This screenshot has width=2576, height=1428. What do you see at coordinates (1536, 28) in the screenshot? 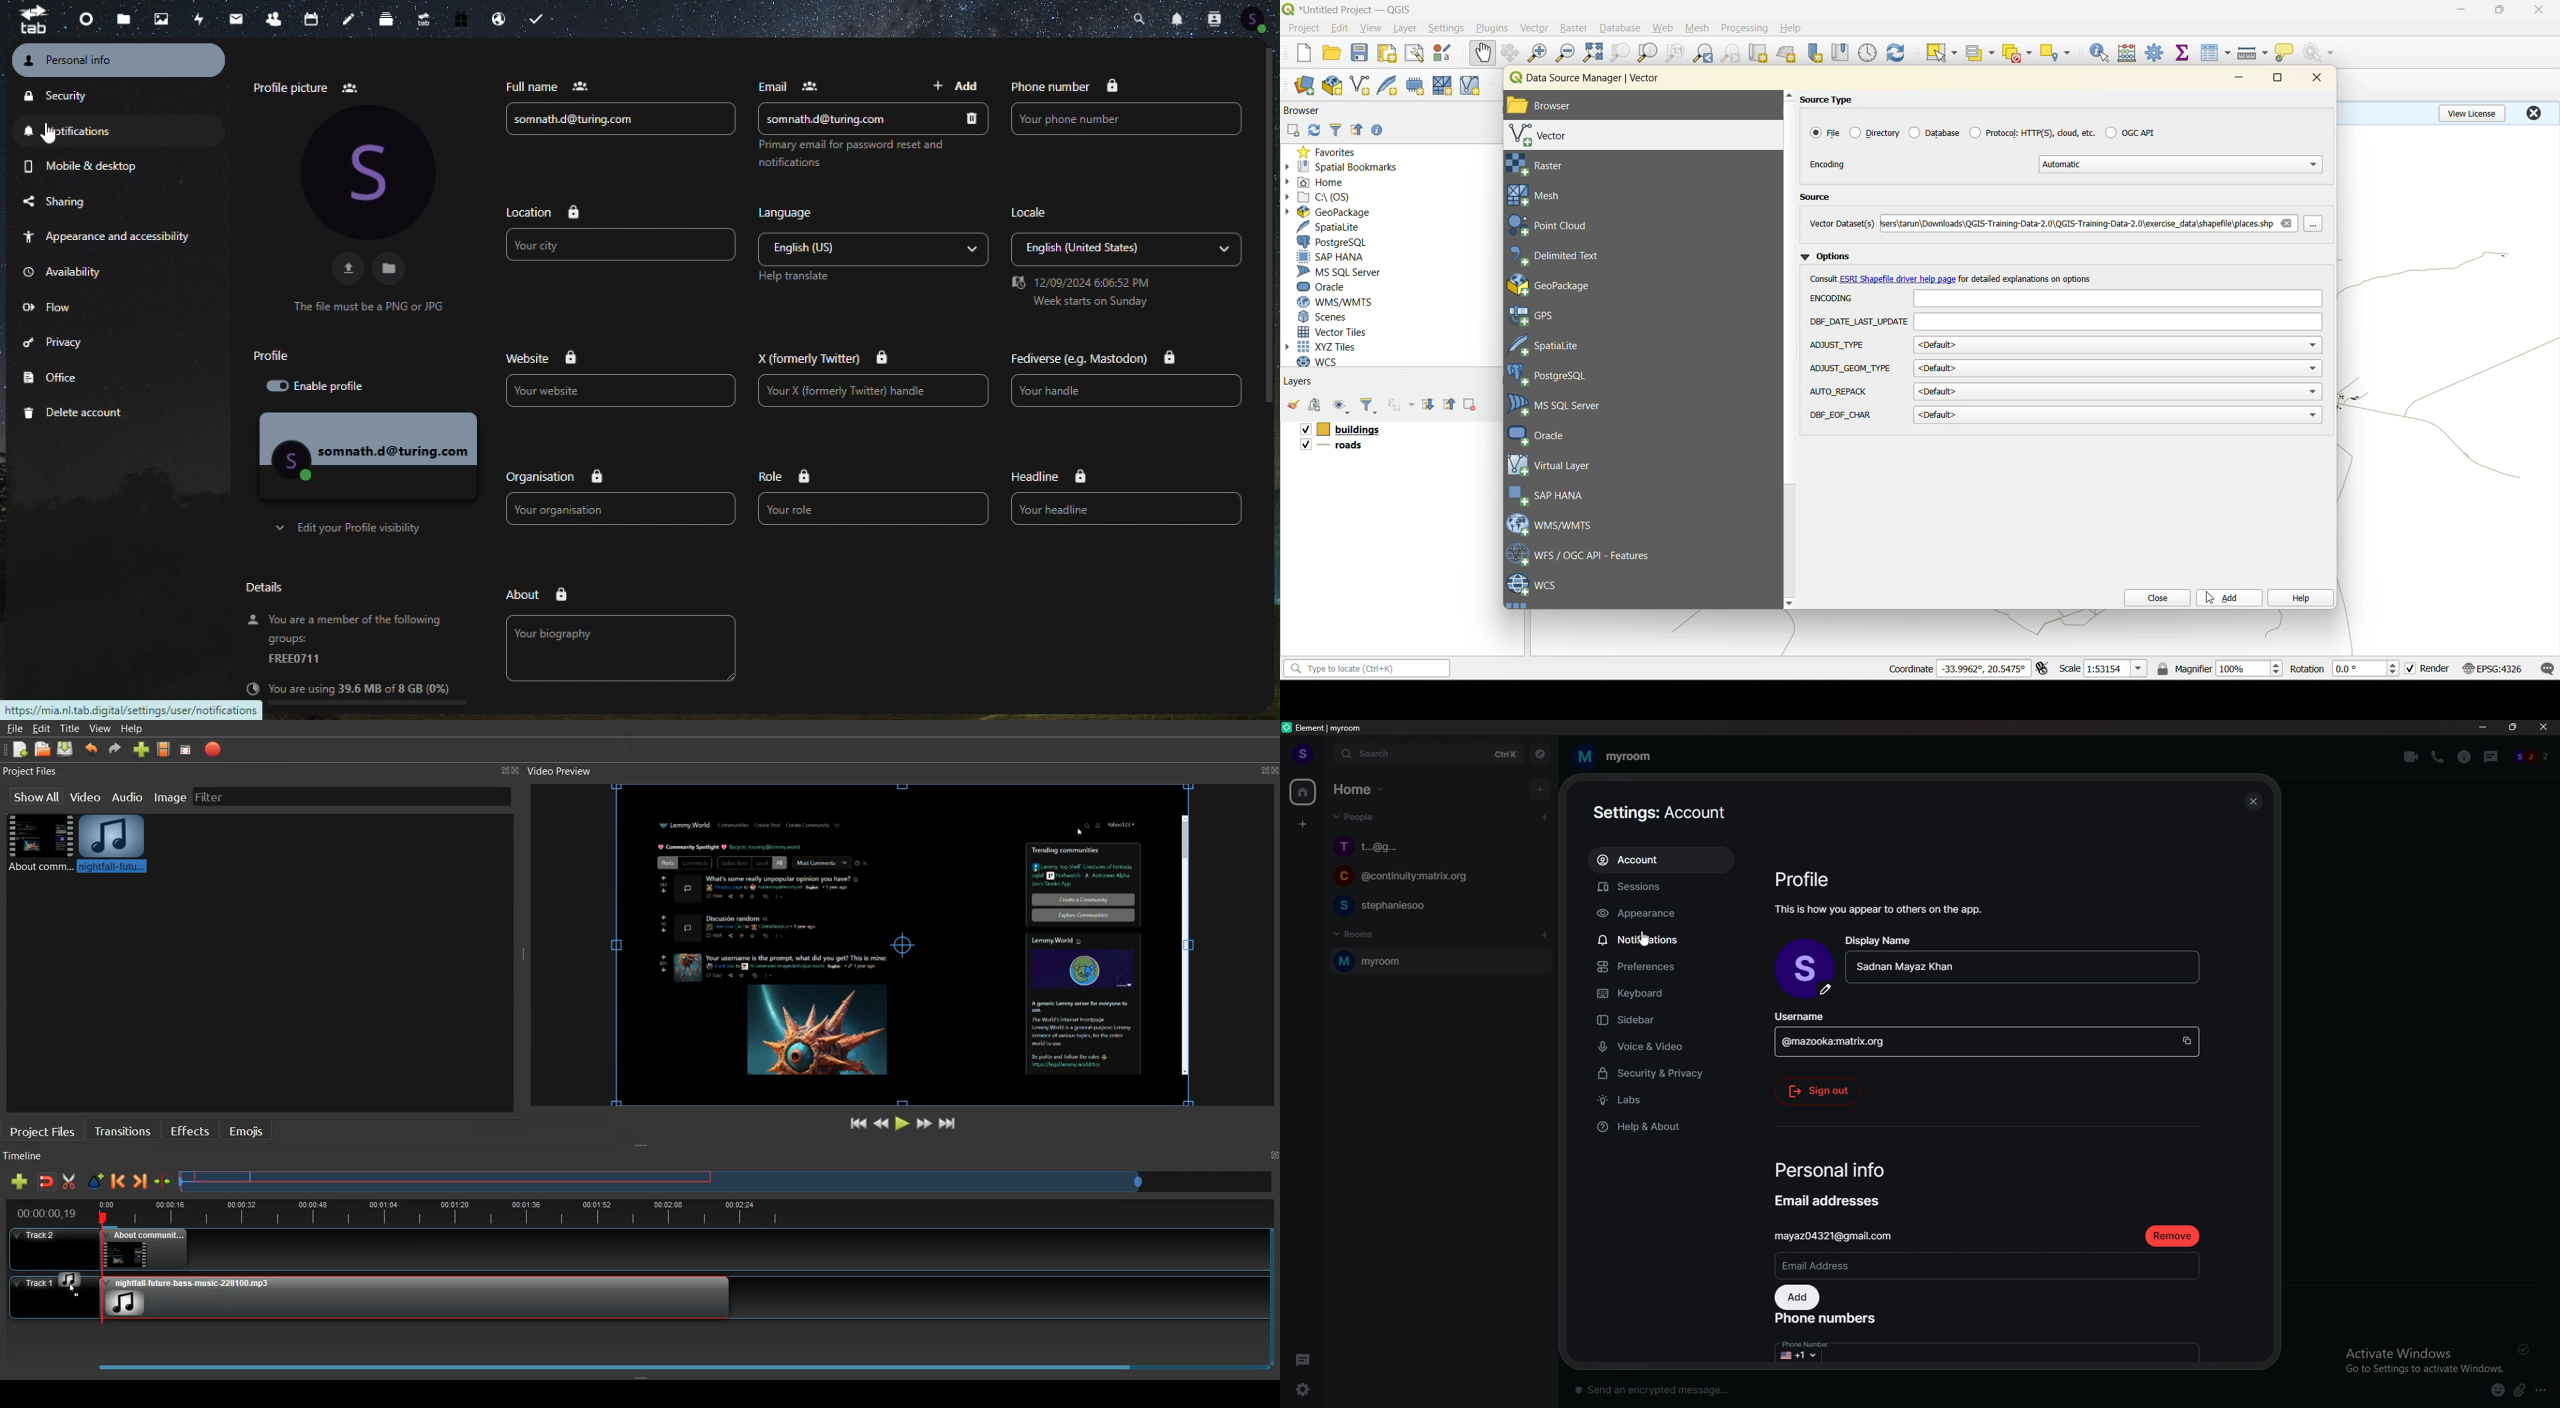
I see `vector` at bounding box center [1536, 28].